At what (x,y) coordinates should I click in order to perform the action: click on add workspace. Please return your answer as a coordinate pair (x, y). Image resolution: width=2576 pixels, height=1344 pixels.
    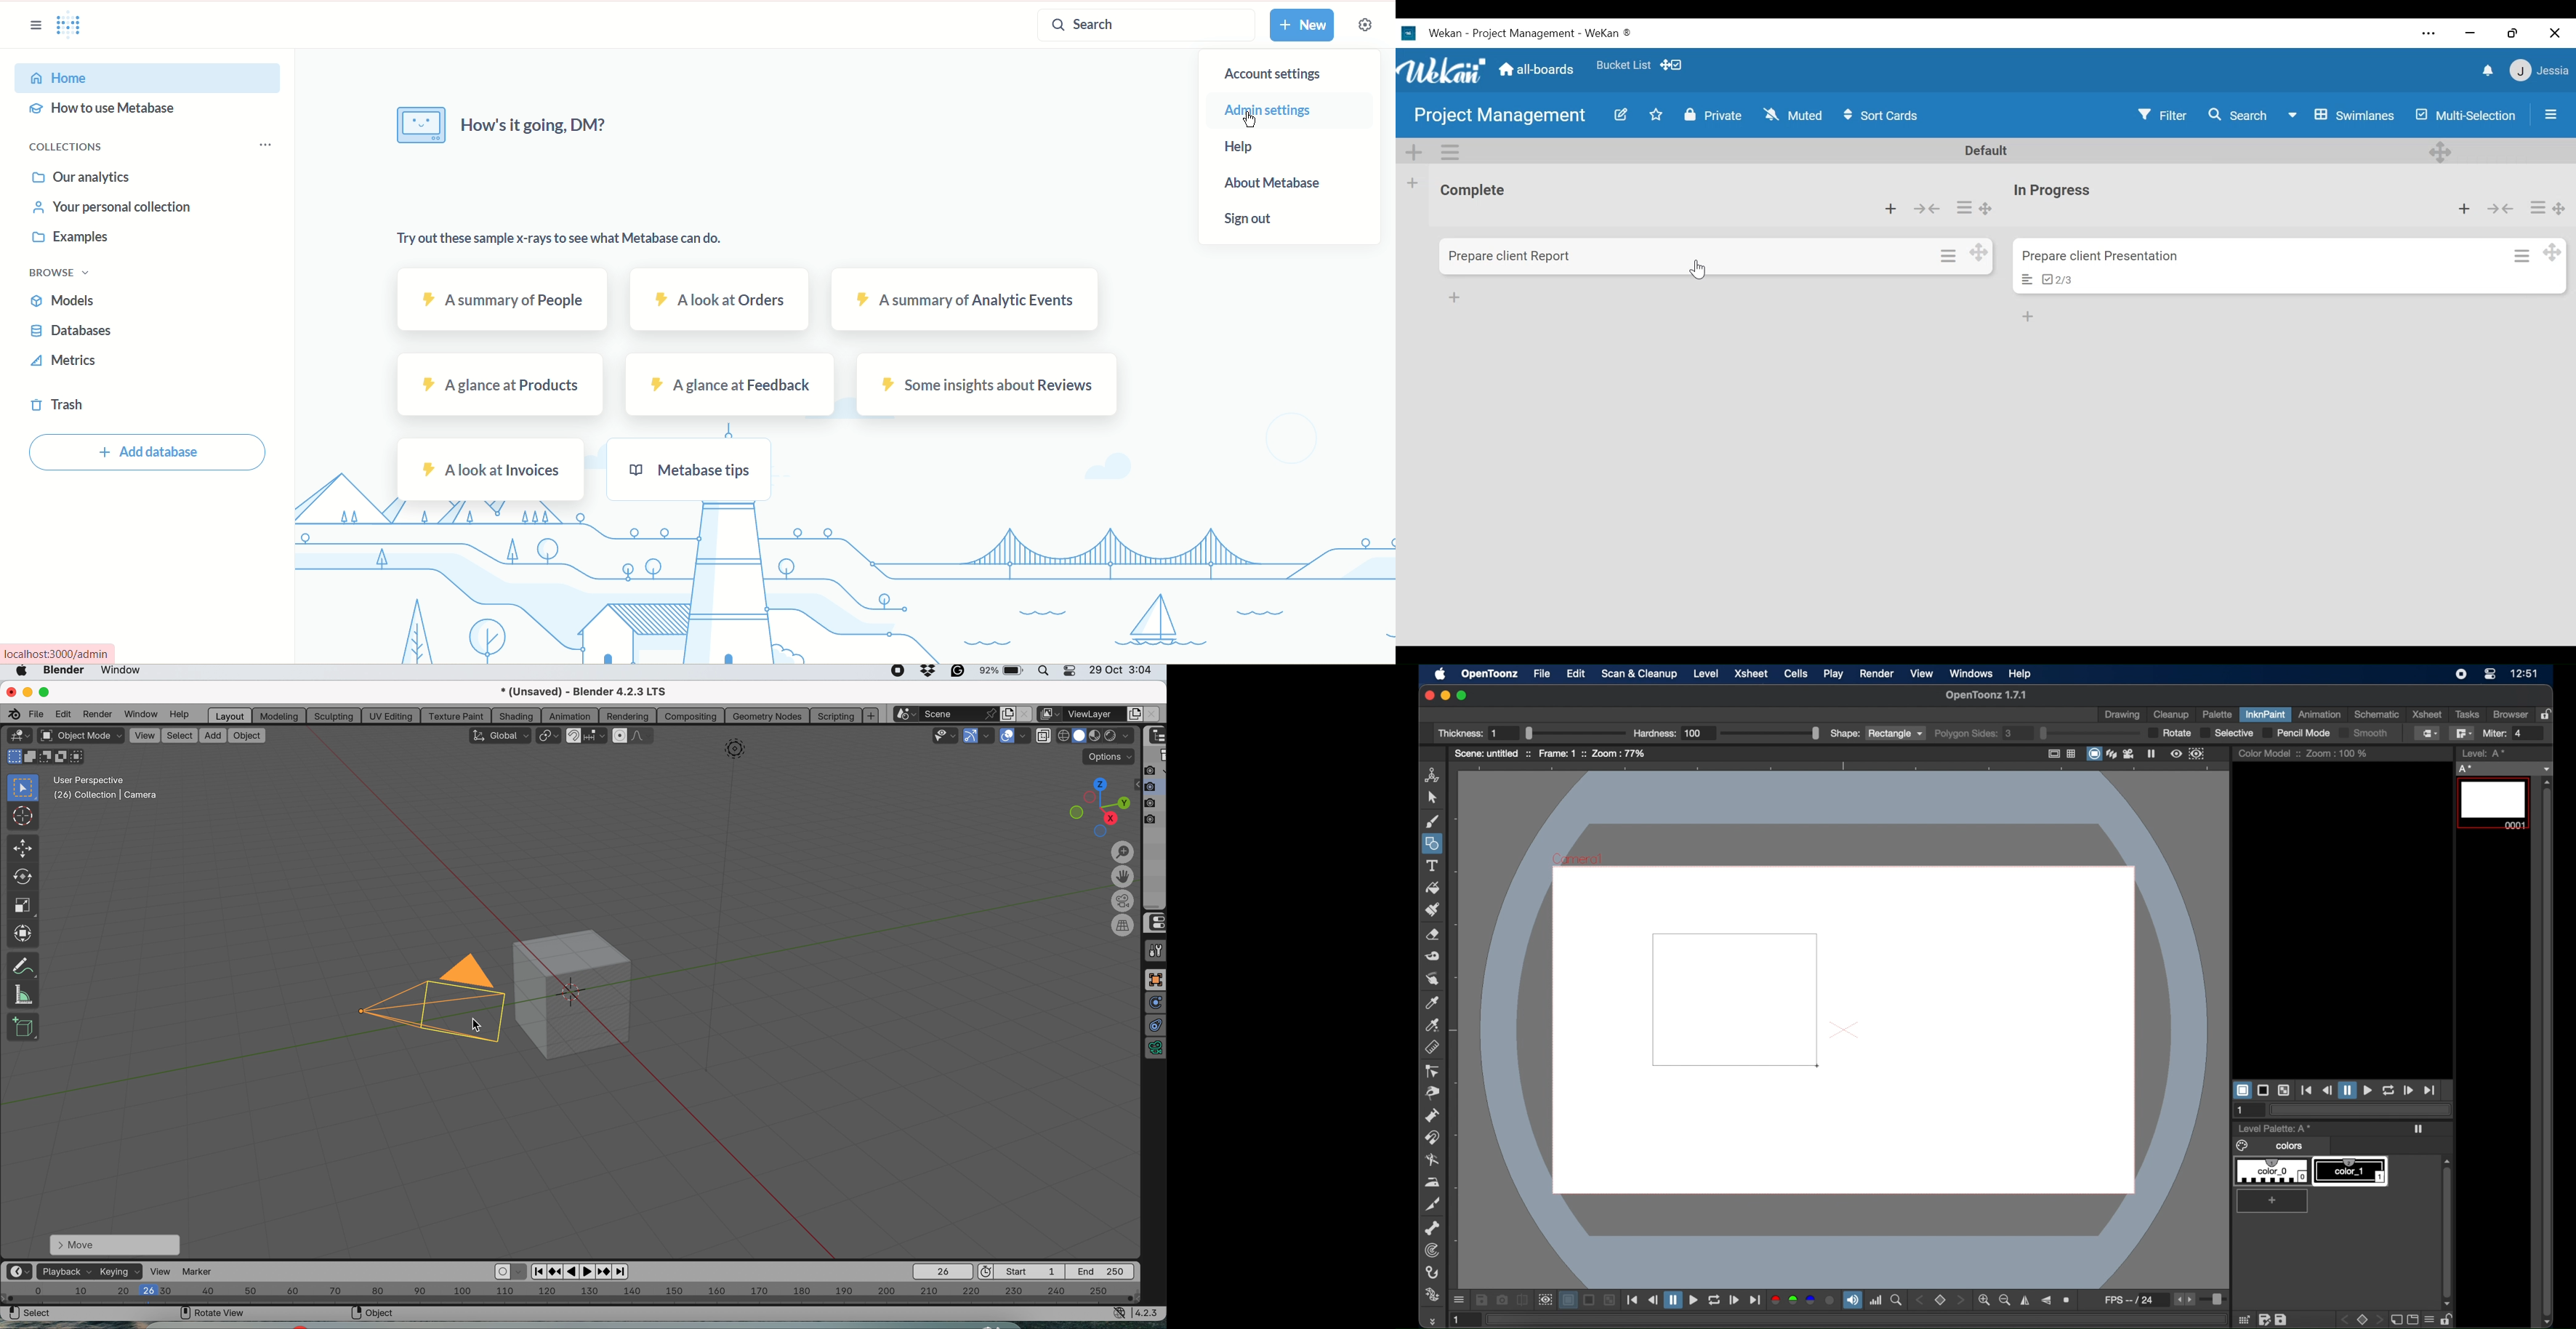
    Looking at the image, I should click on (872, 716).